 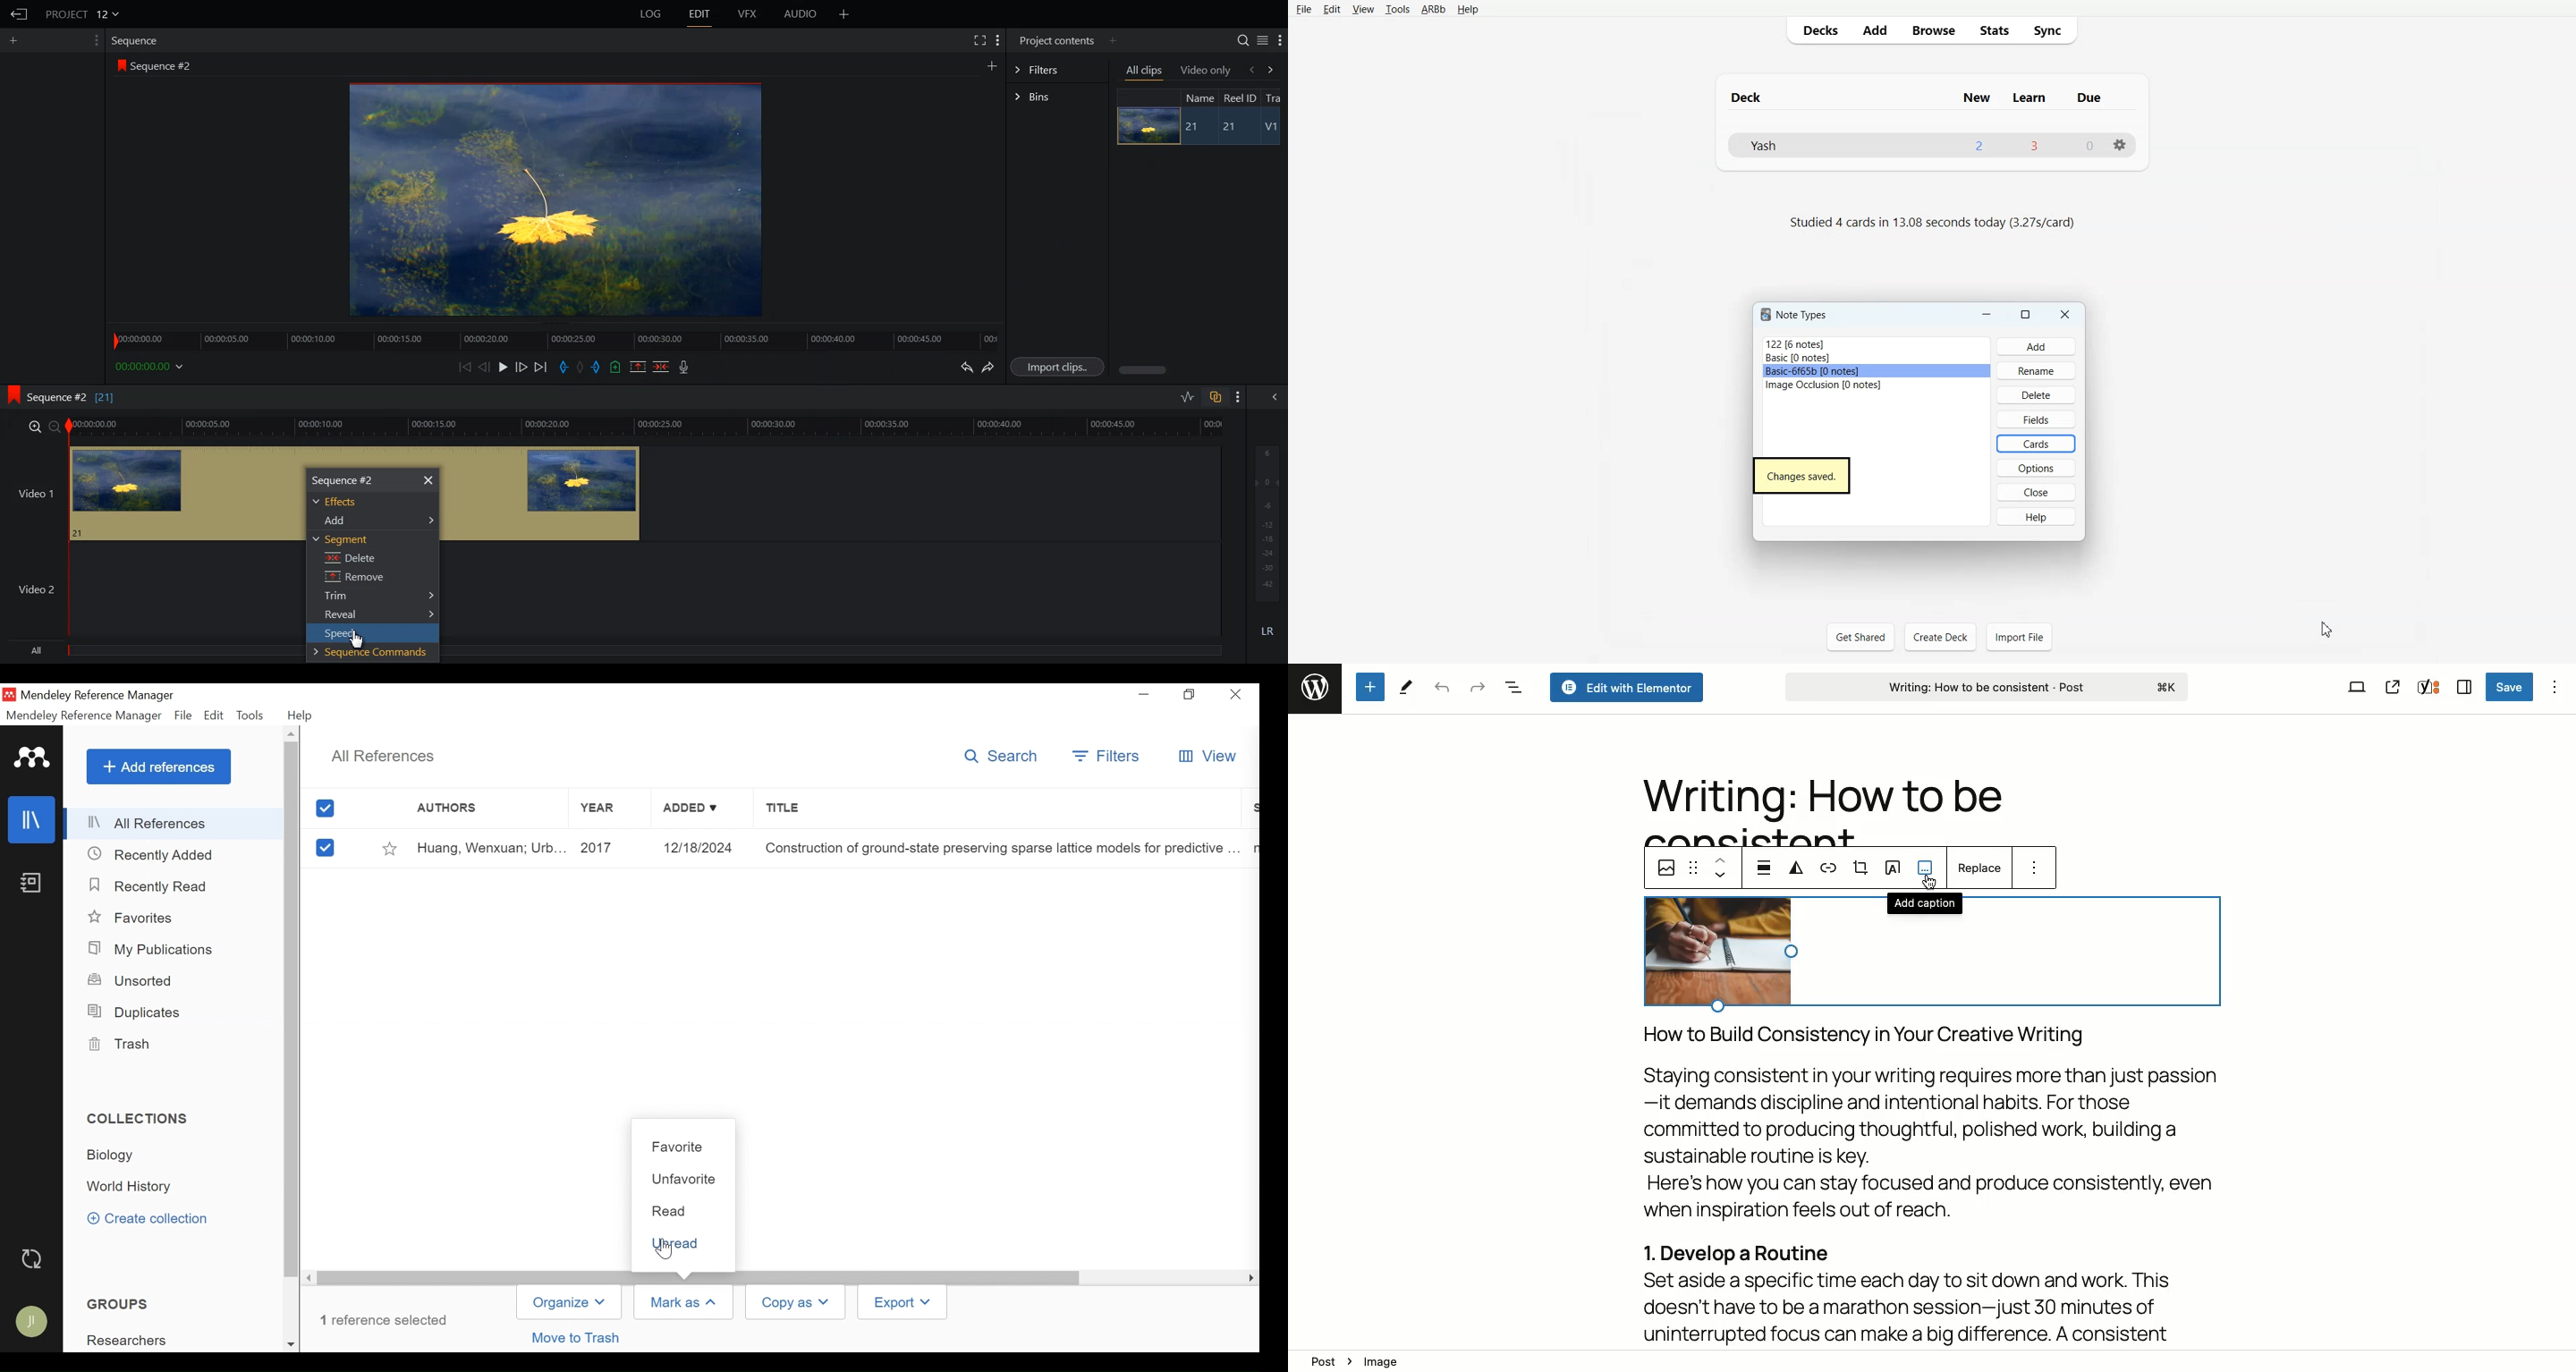 What do you see at coordinates (1930, 1185) in the screenshot?
I see `How to Build Consistency in Your Creative Writing

Staying consistent in your writing requires more than just passion
—it demands discipline and intentional habits. For those
committed to producing thoughtful, polished work, building a
sustainable routine is key.

Here's how you can stay focused and produce consistently, even
when inspiration feels out of reach.

1. Develop a Routine

Set aside a specific time each day to sit down and work. This
doesn't have to be a marathon session—just 30 minutes of
uninterrupted focus can make a big difference. A consistent` at bounding box center [1930, 1185].